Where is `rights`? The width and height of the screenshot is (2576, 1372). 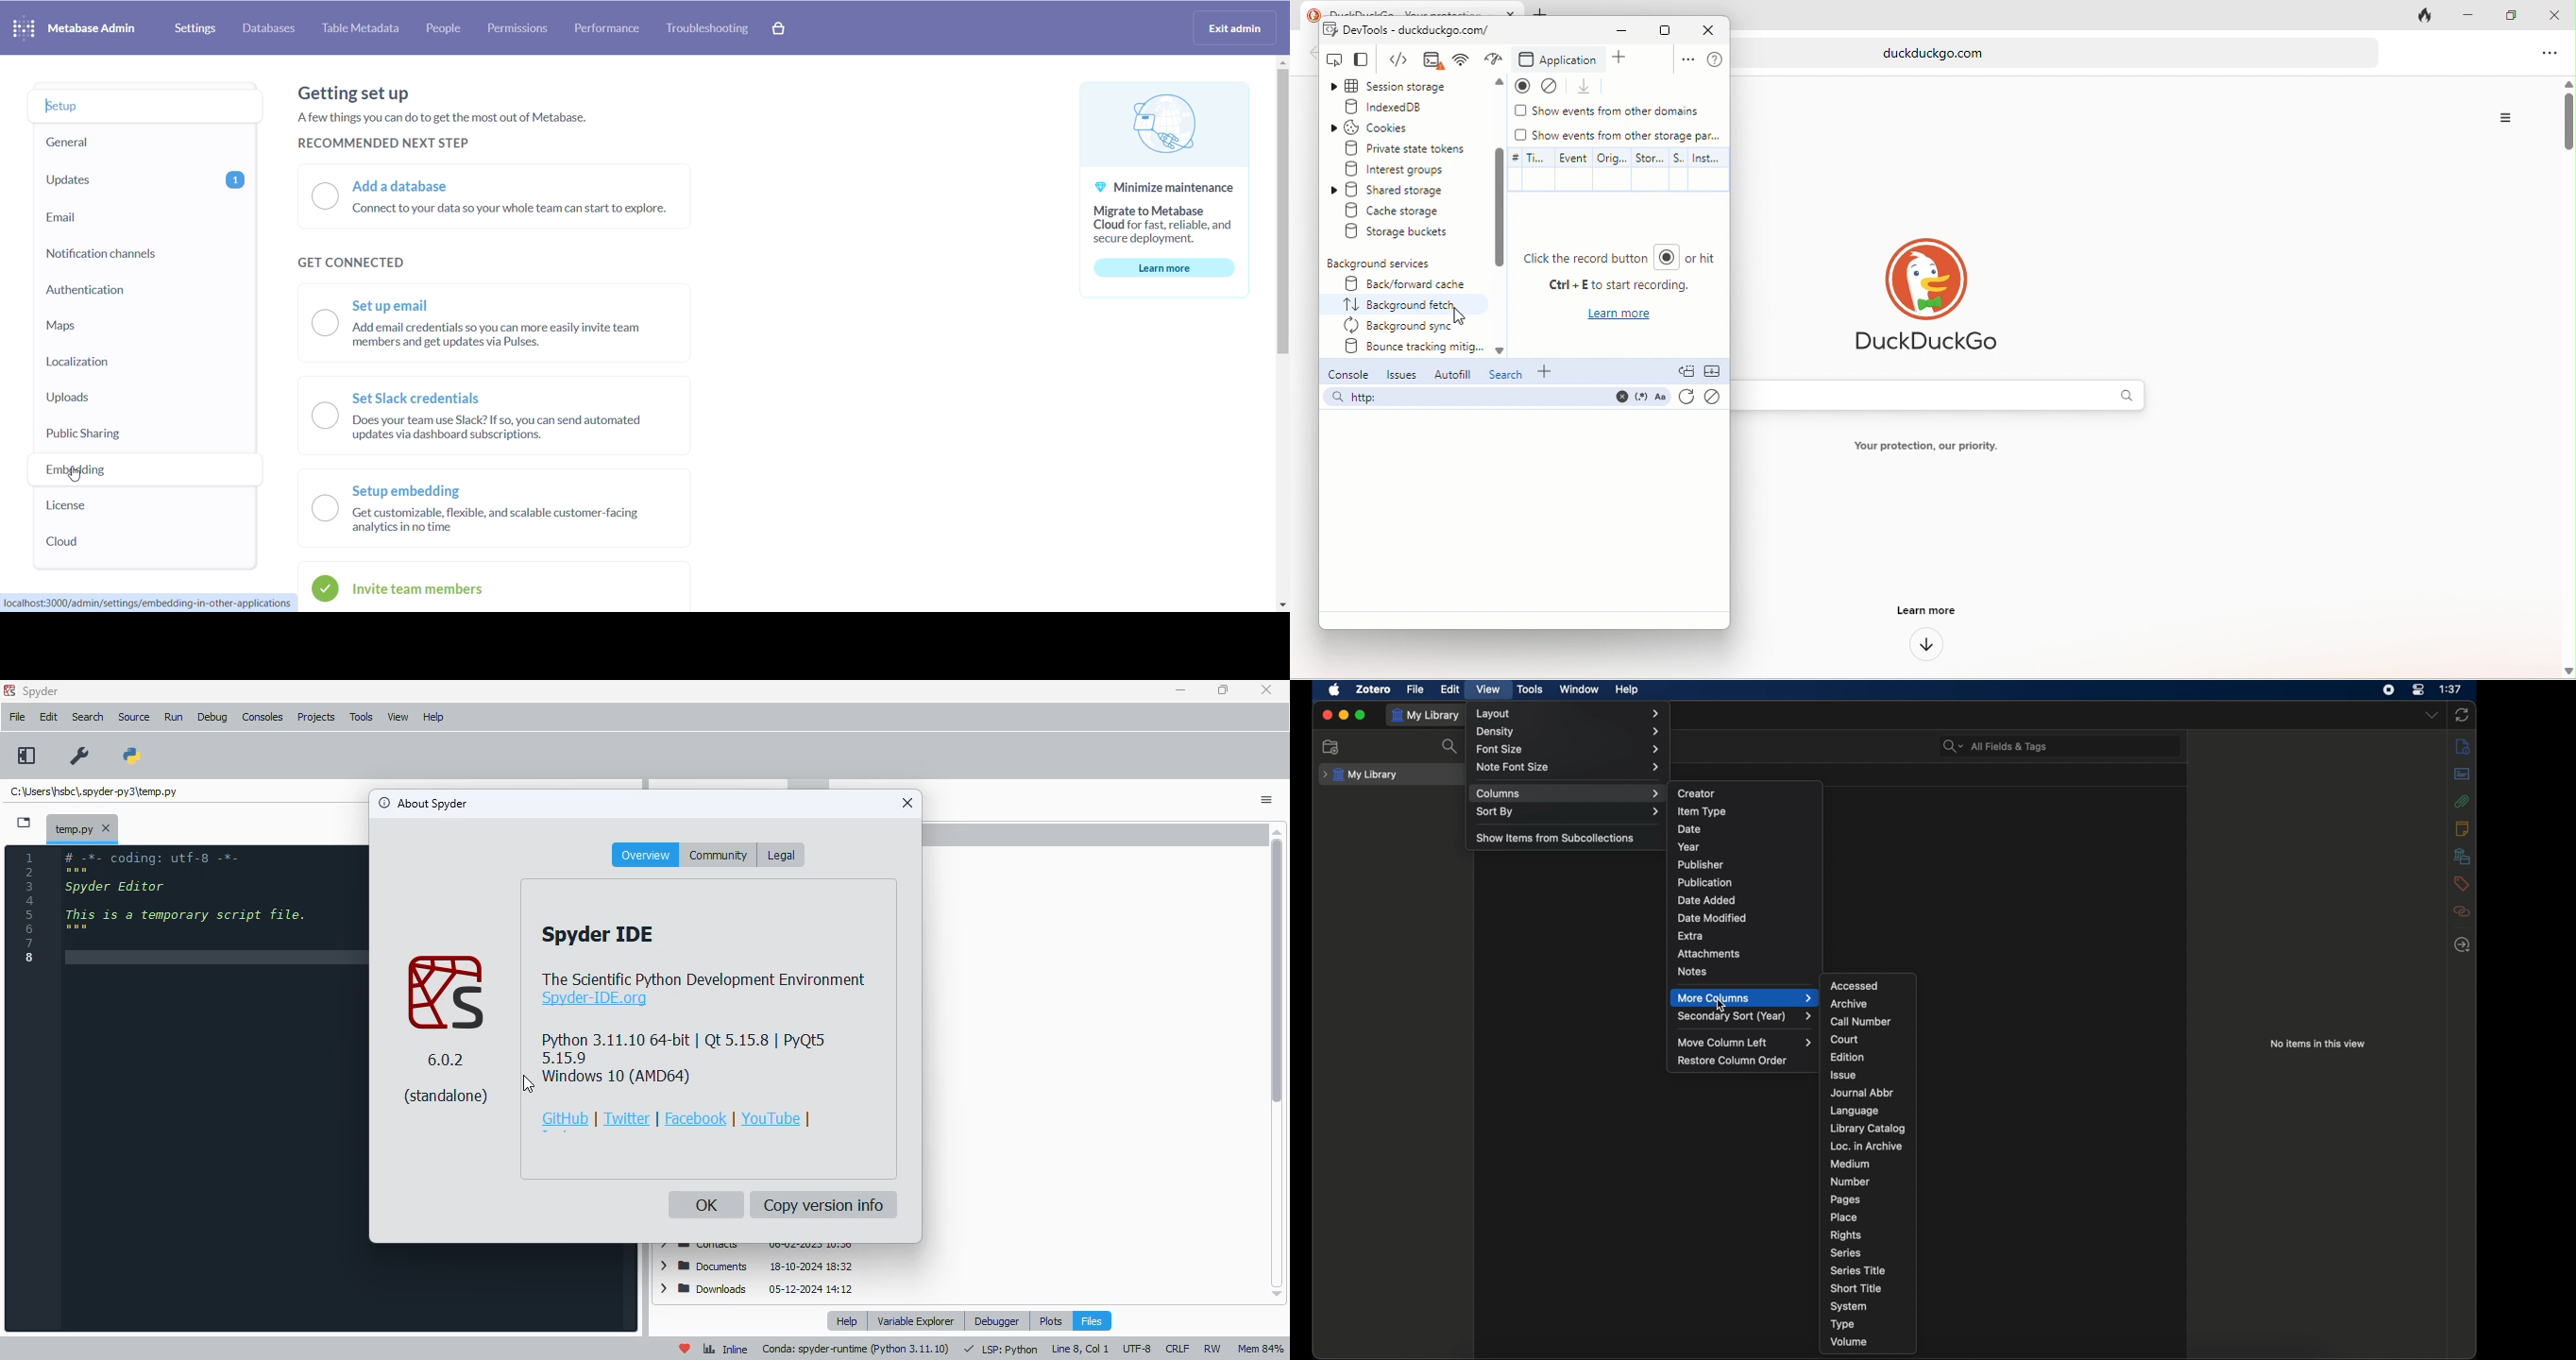 rights is located at coordinates (1846, 1235).